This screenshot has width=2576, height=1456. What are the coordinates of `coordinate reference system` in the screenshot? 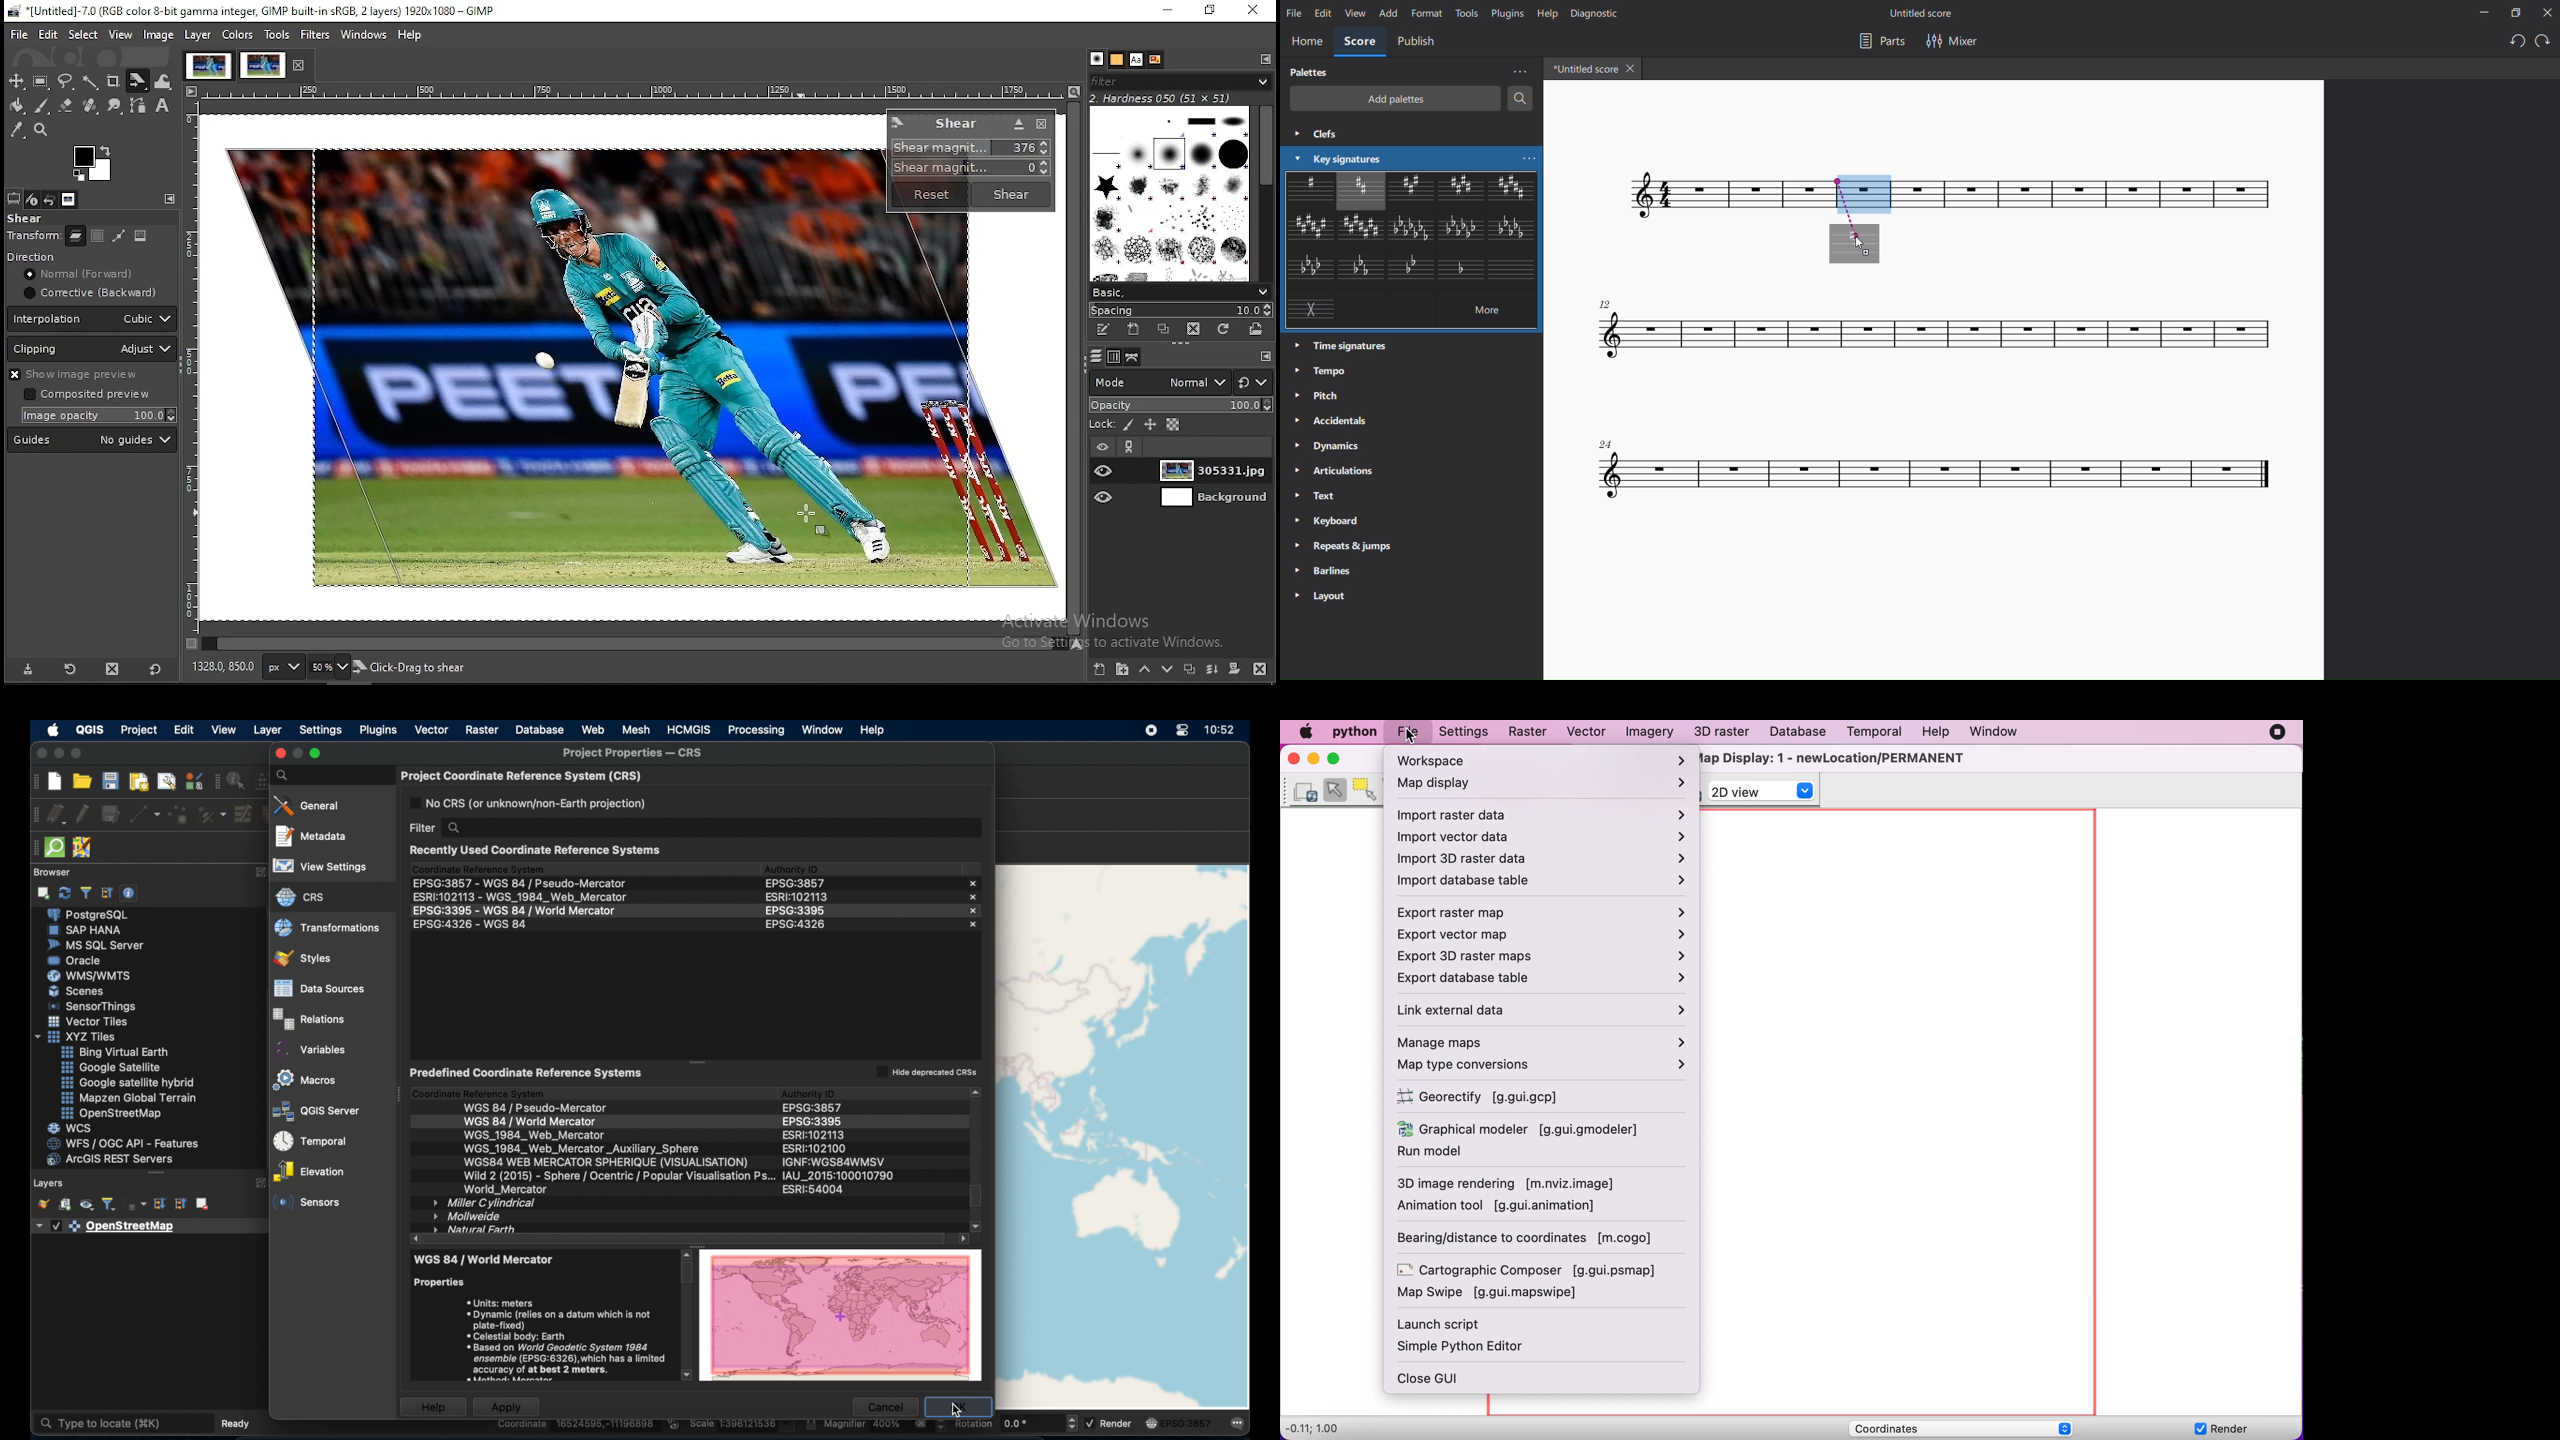 It's located at (479, 868).